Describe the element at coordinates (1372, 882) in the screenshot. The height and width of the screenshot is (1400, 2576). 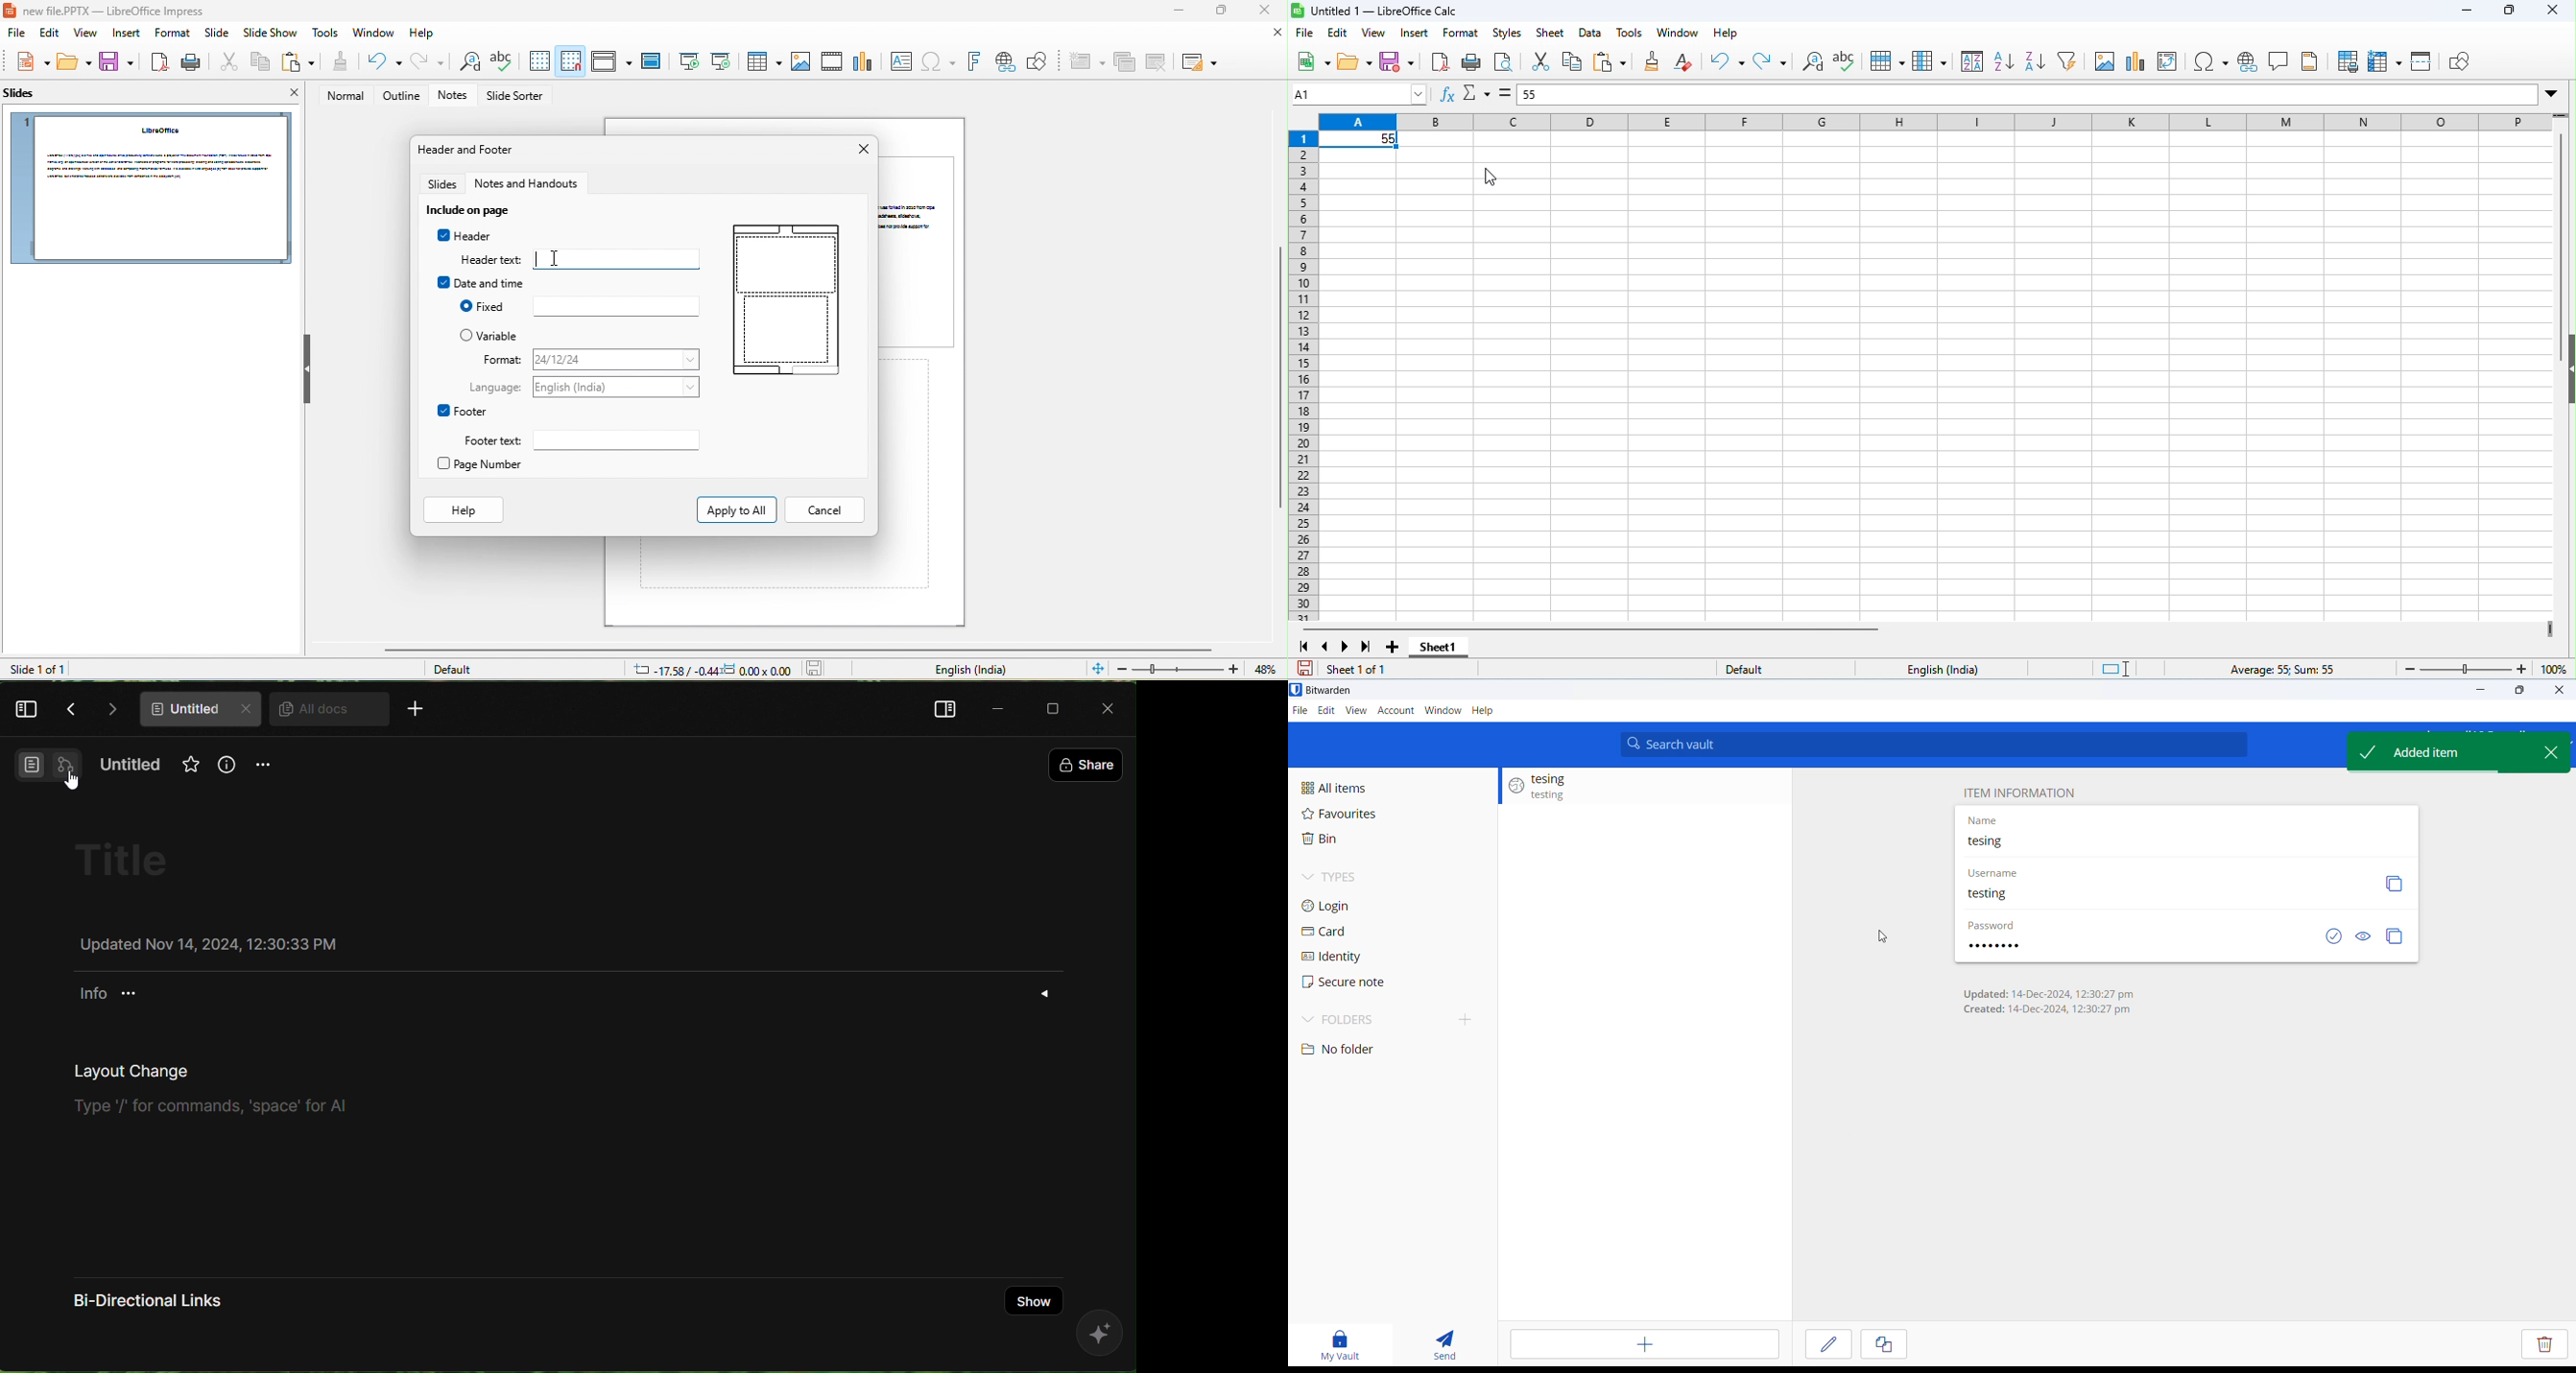
I see `types` at that location.